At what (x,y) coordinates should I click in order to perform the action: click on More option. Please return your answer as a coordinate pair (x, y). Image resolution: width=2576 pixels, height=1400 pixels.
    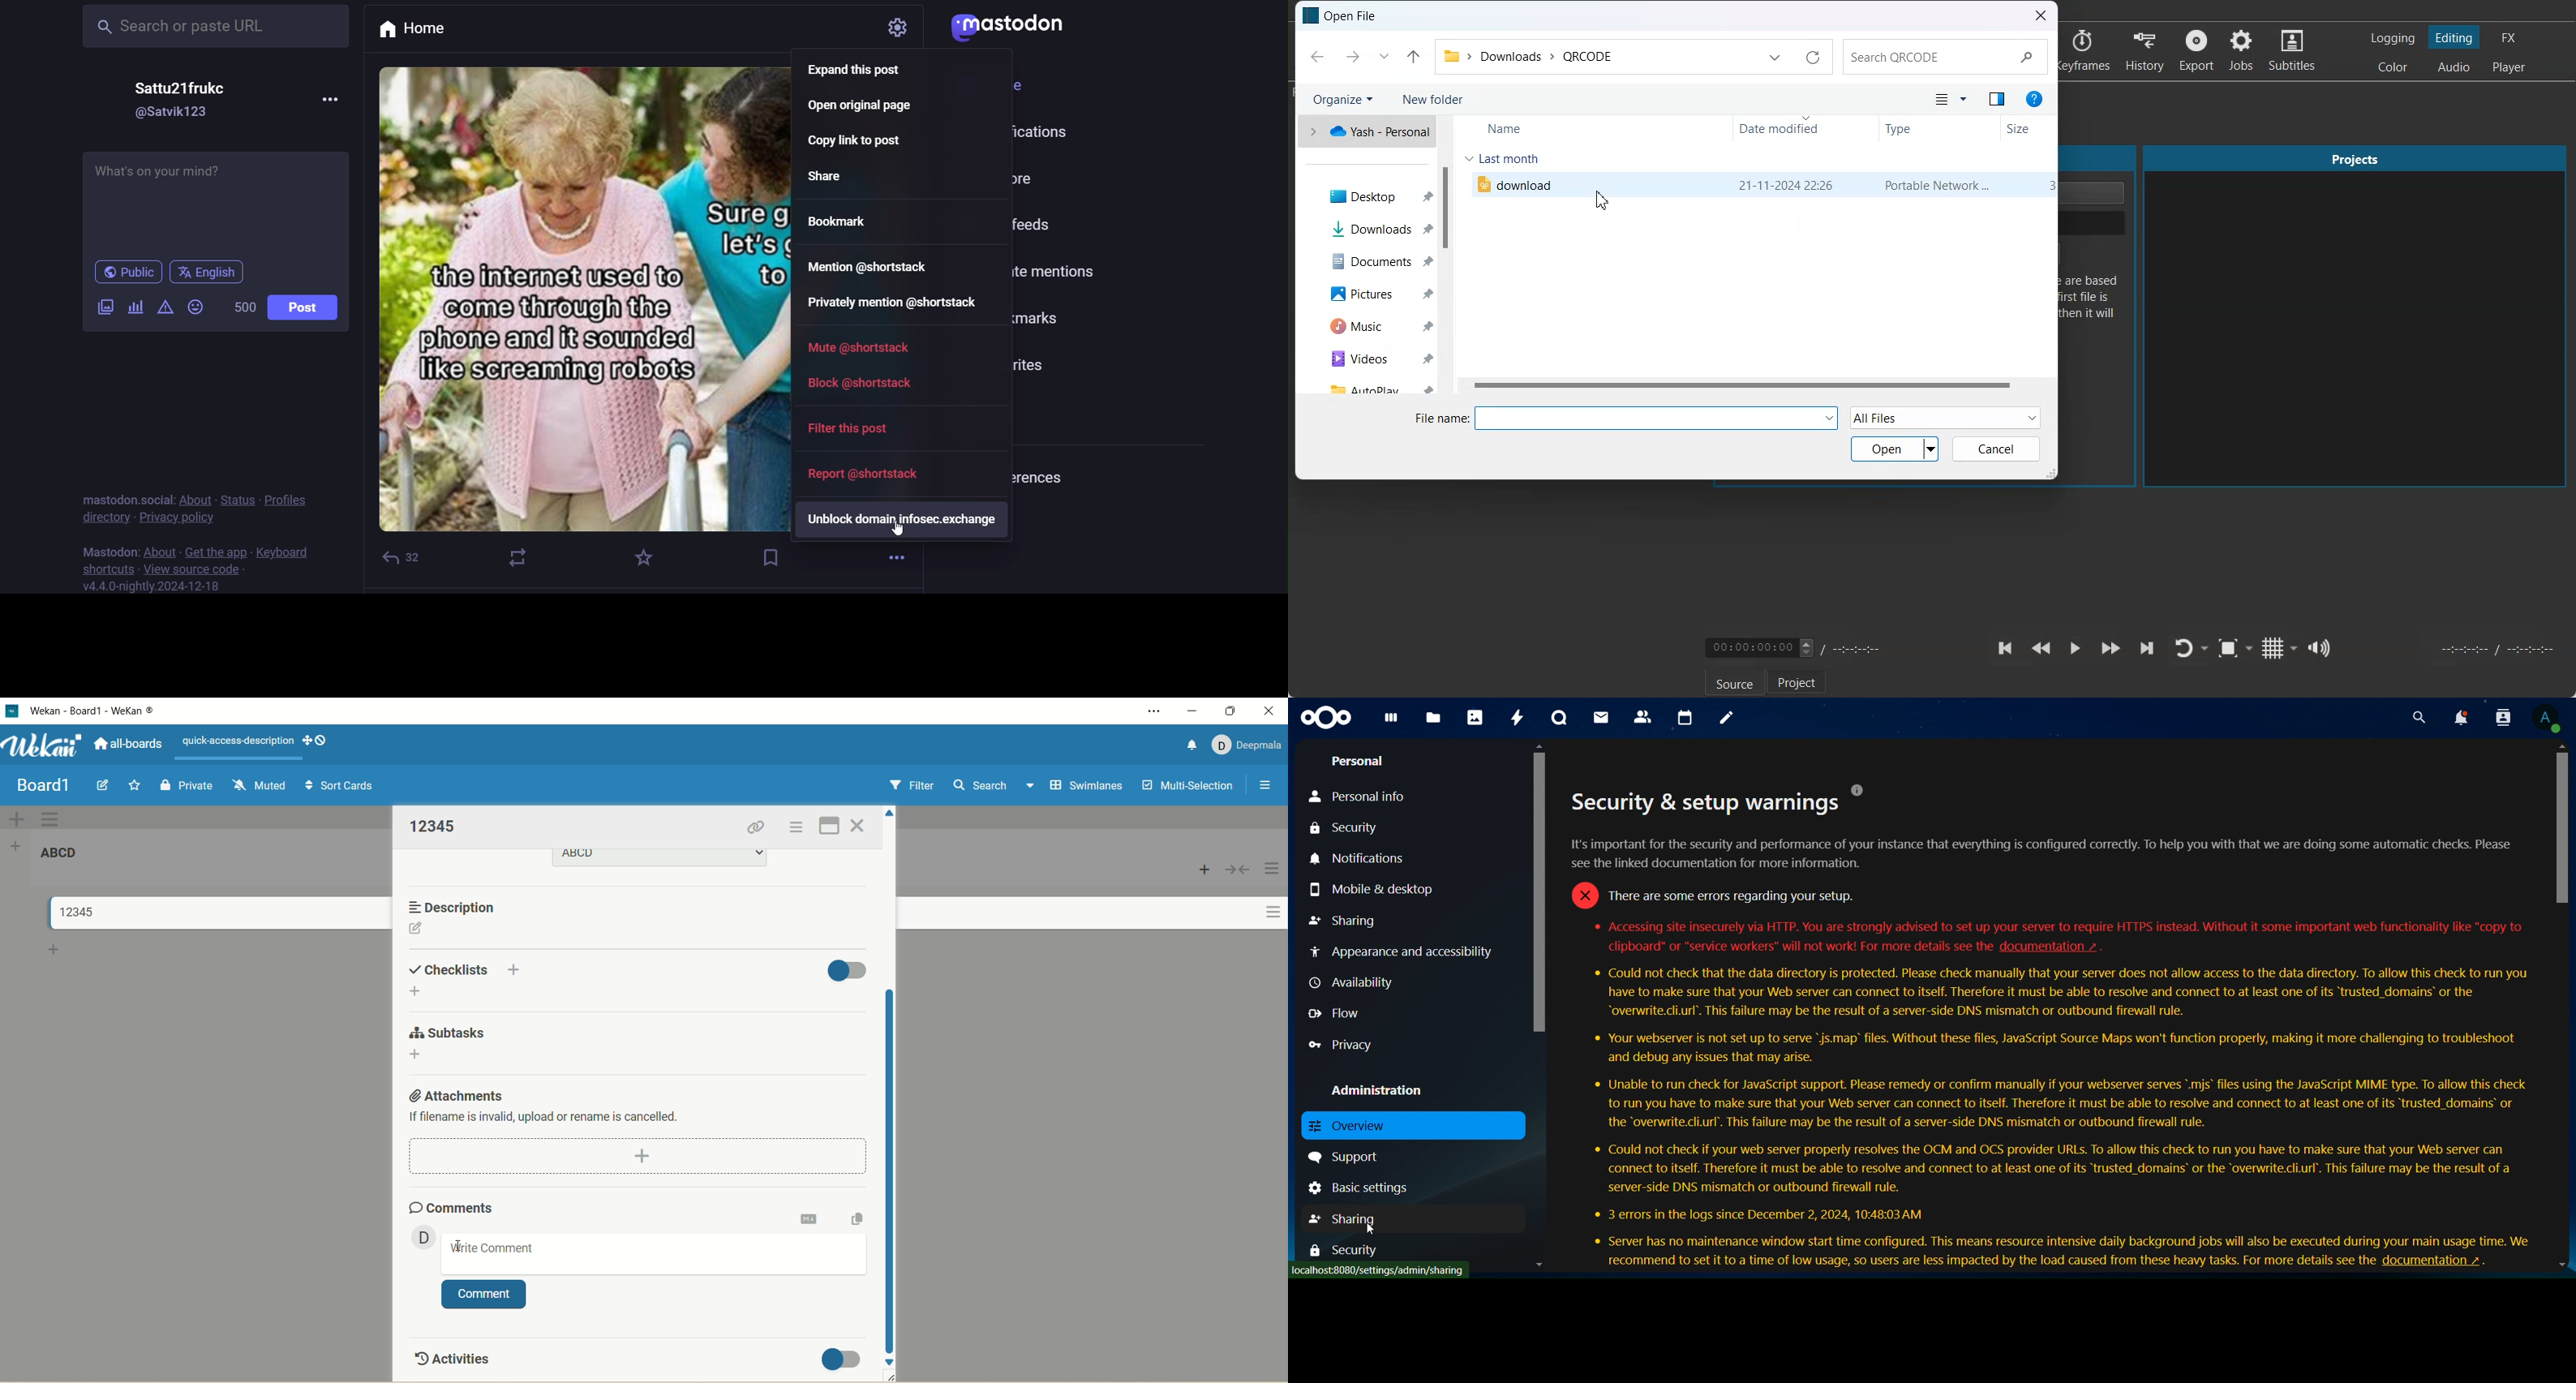
    Looking at the image, I should click on (1964, 100).